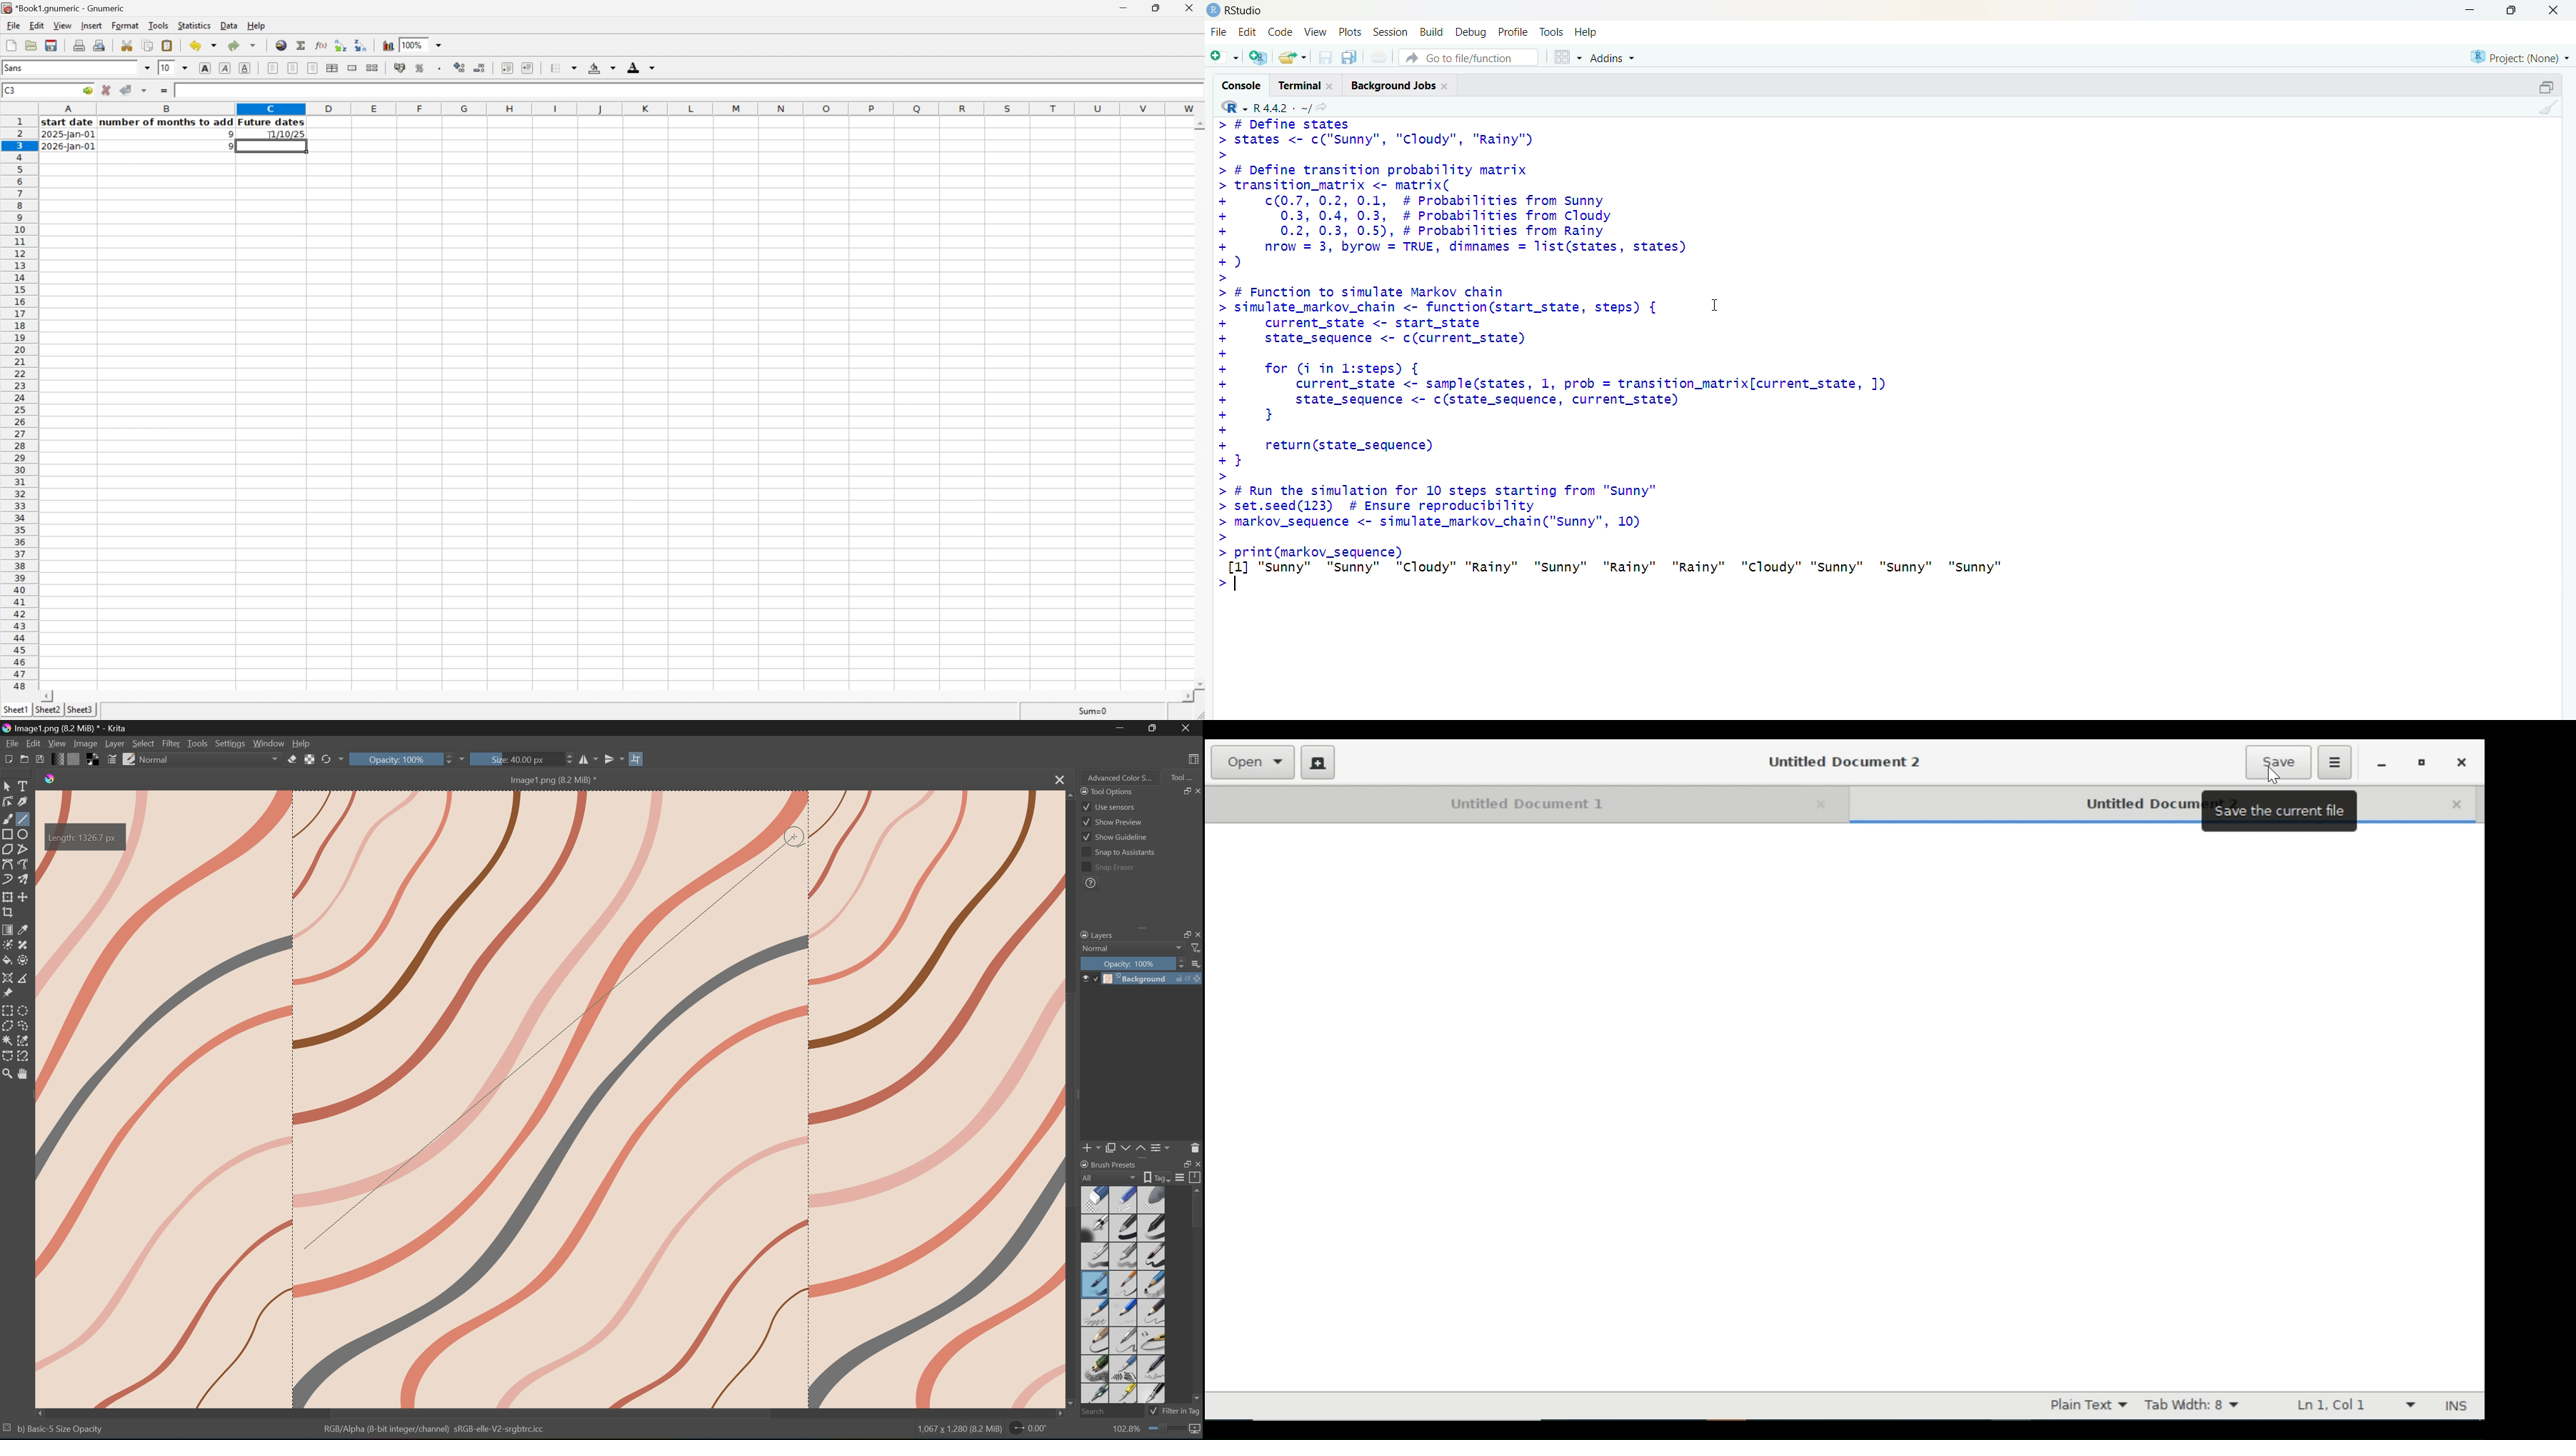 The height and width of the screenshot is (1456, 2576). Describe the element at coordinates (1615, 58) in the screenshot. I see `addins` at that location.